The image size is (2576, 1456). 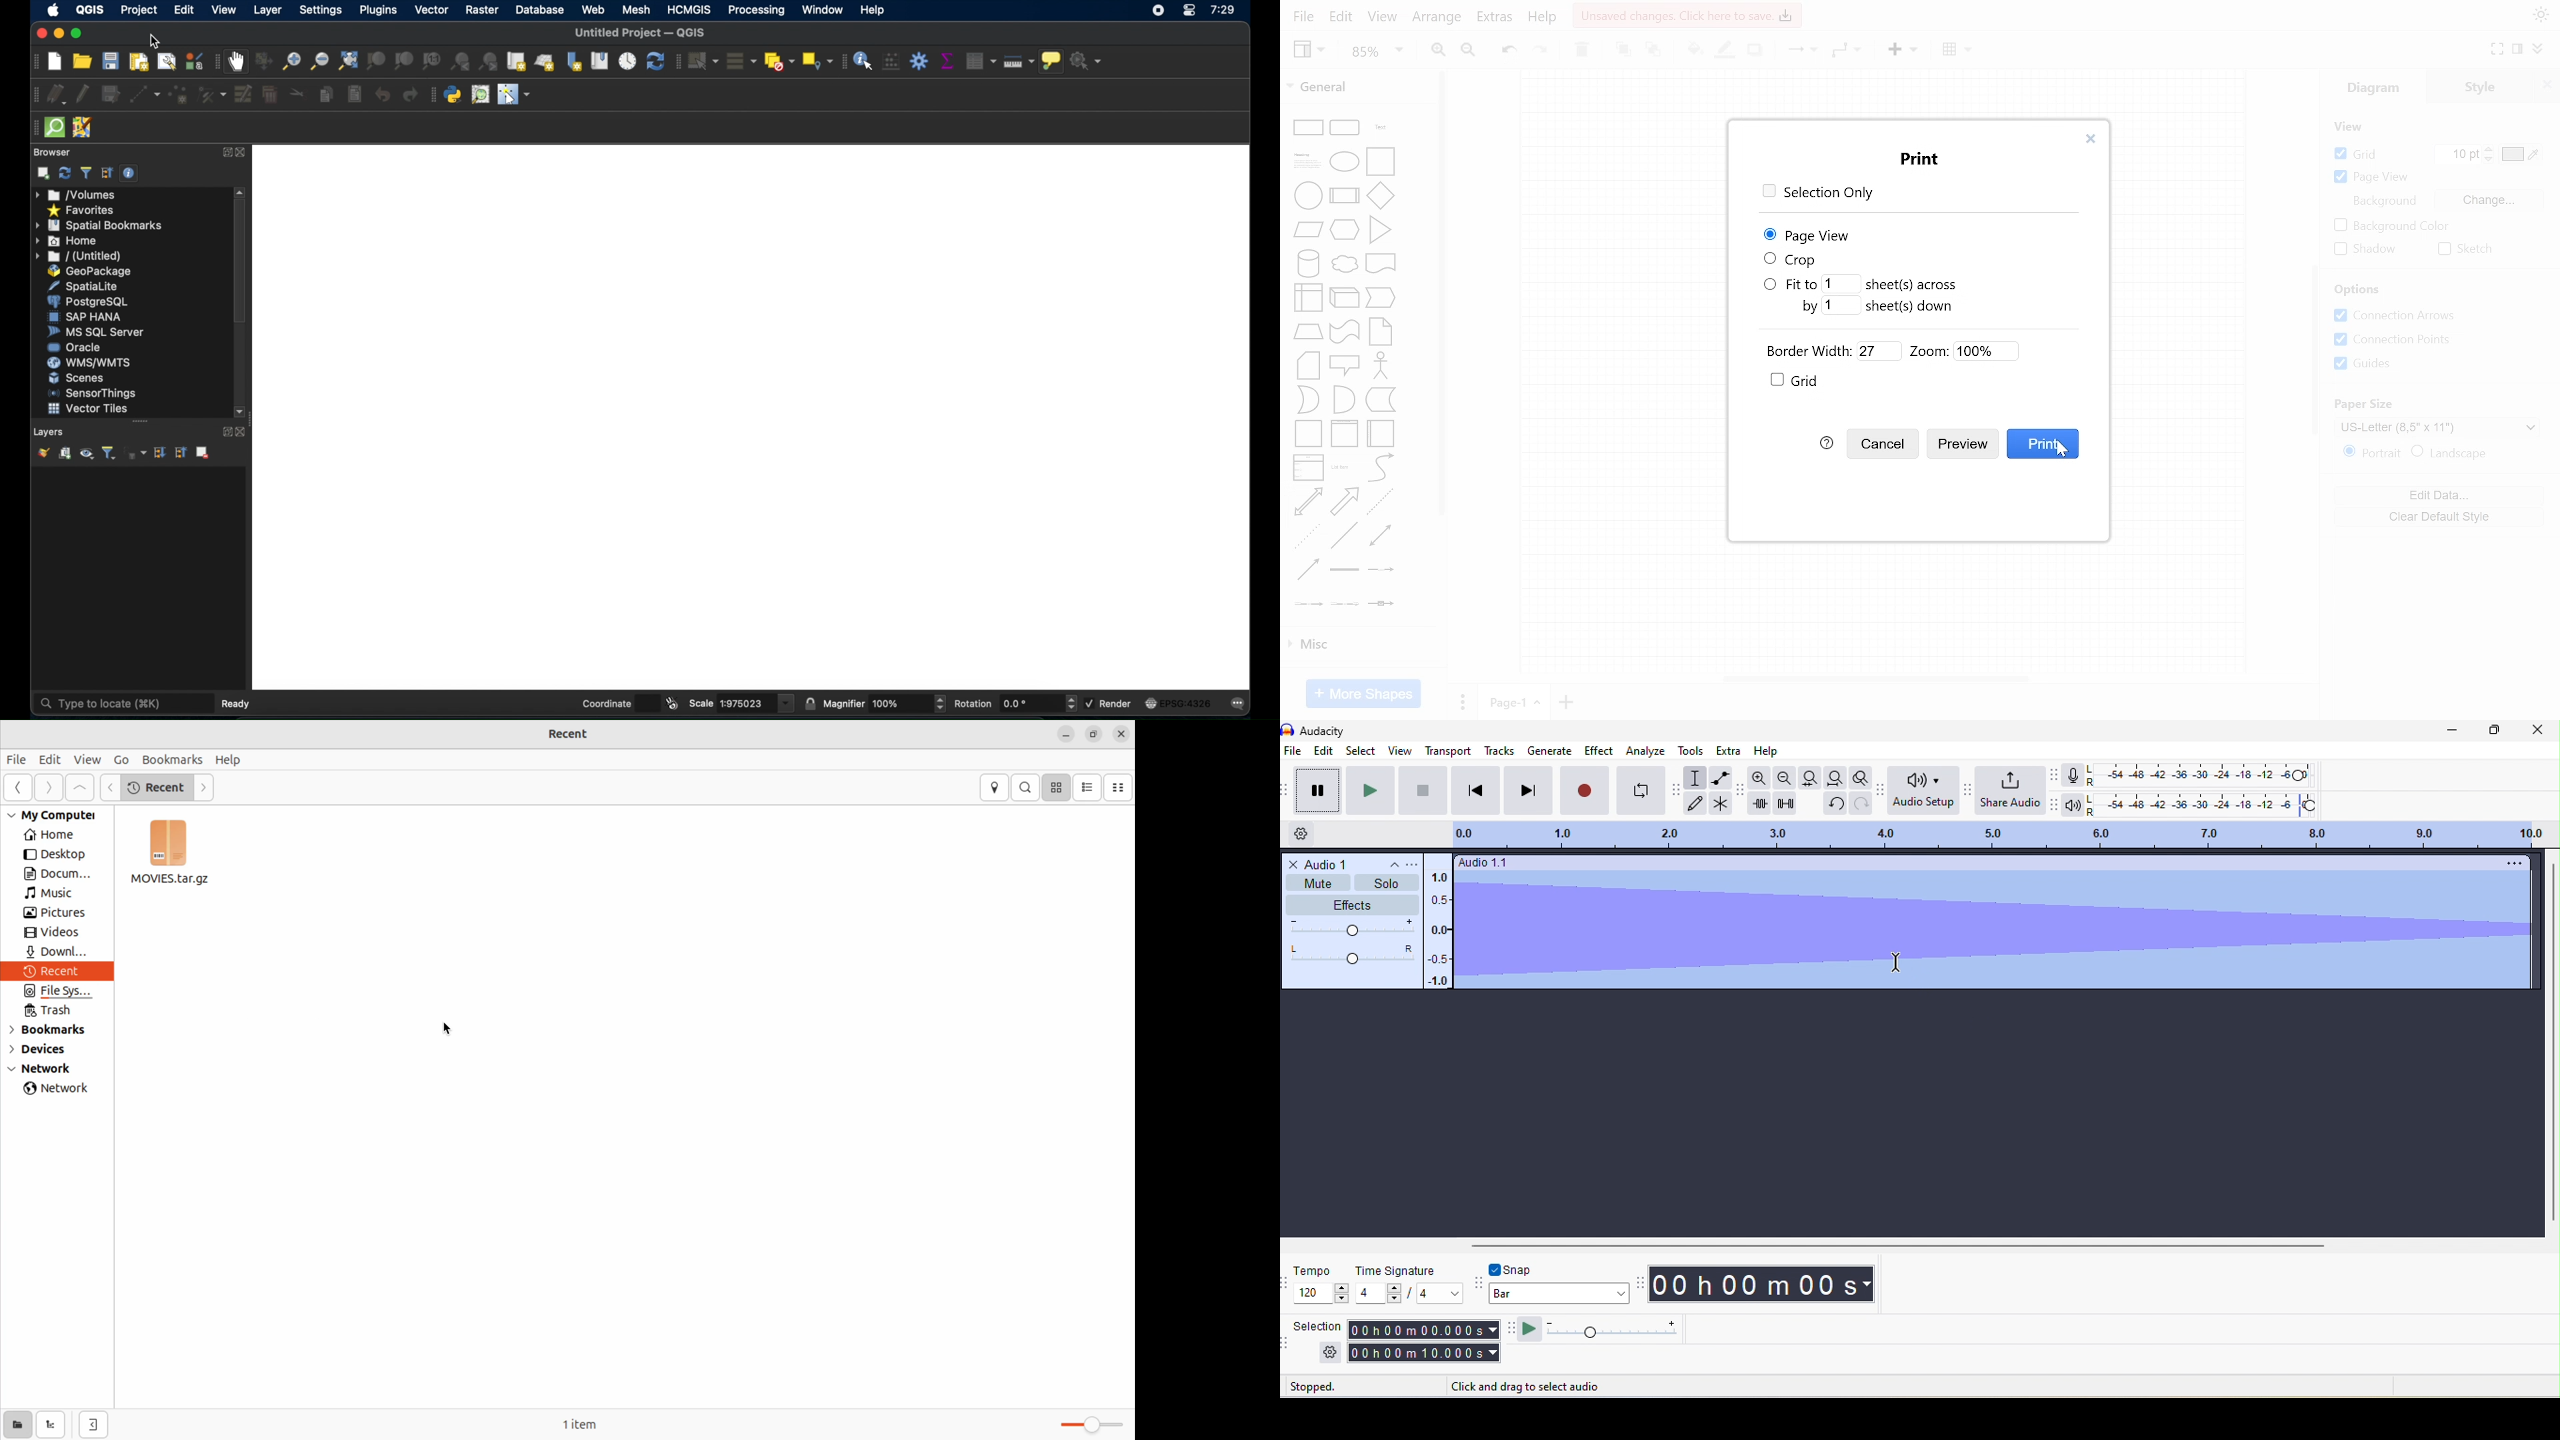 What do you see at coordinates (1313, 1271) in the screenshot?
I see `tempo` at bounding box center [1313, 1271].